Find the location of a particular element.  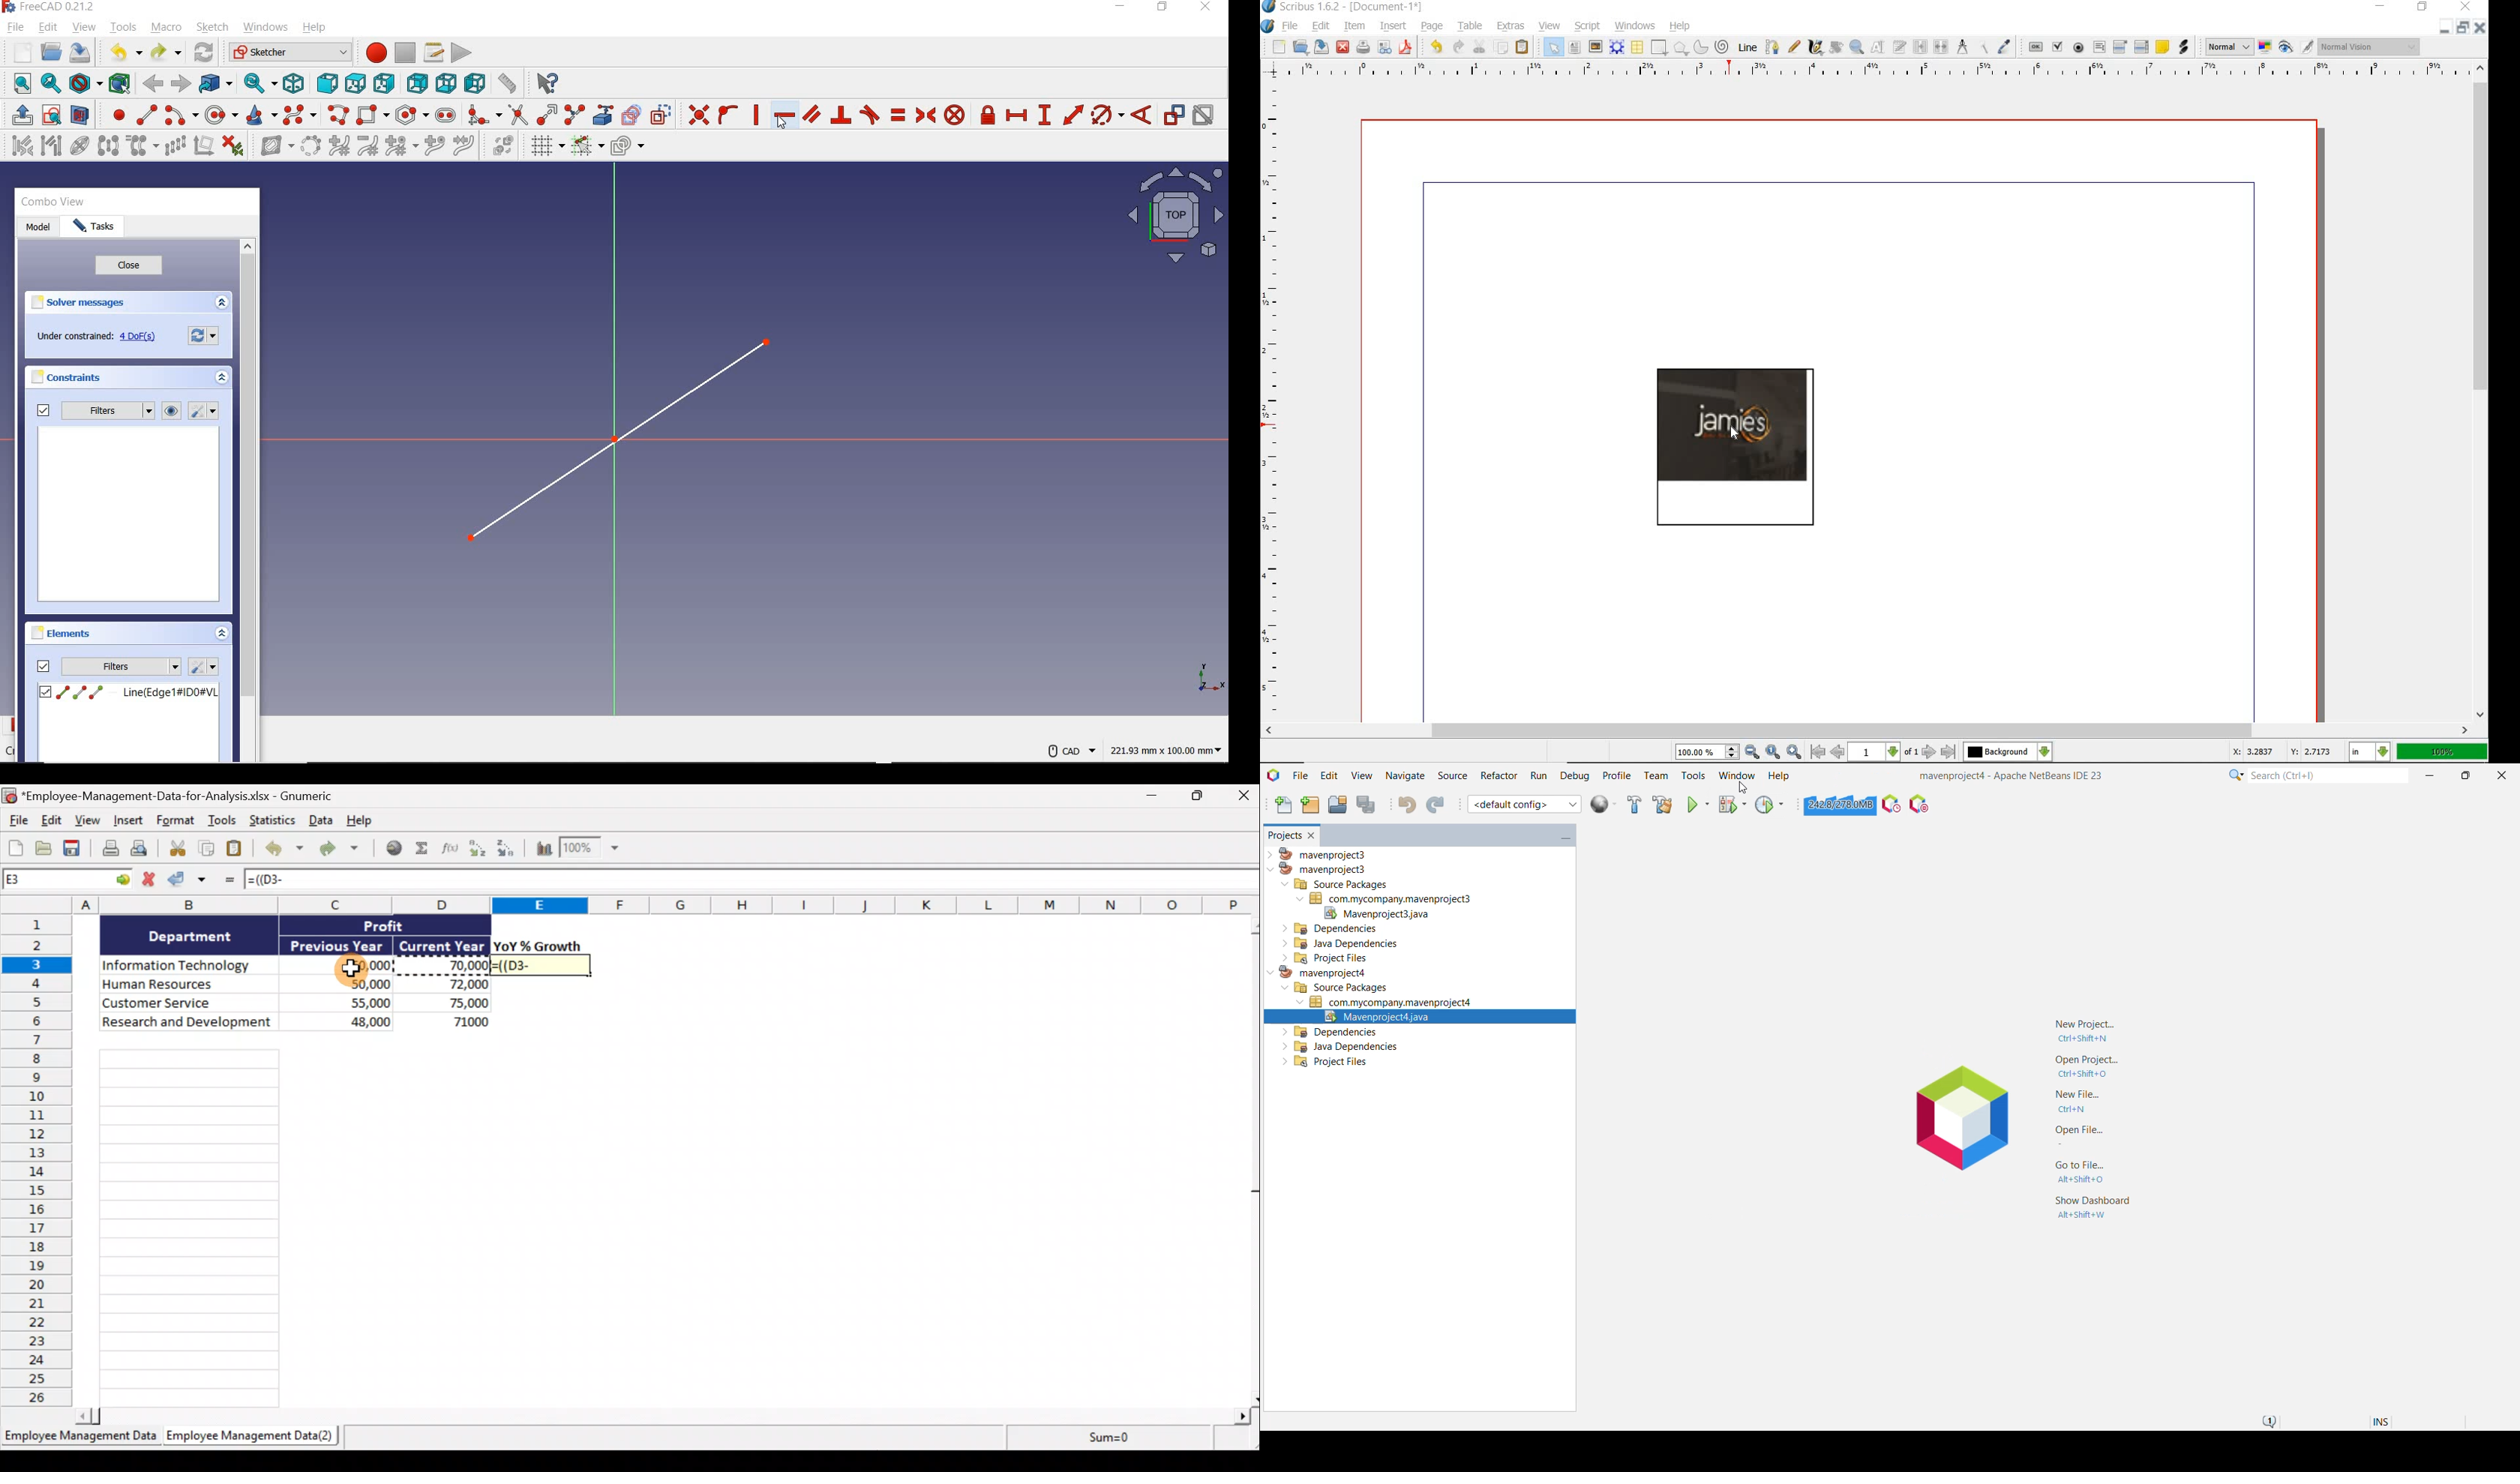

image frame is located at coordinates (1595, 47).